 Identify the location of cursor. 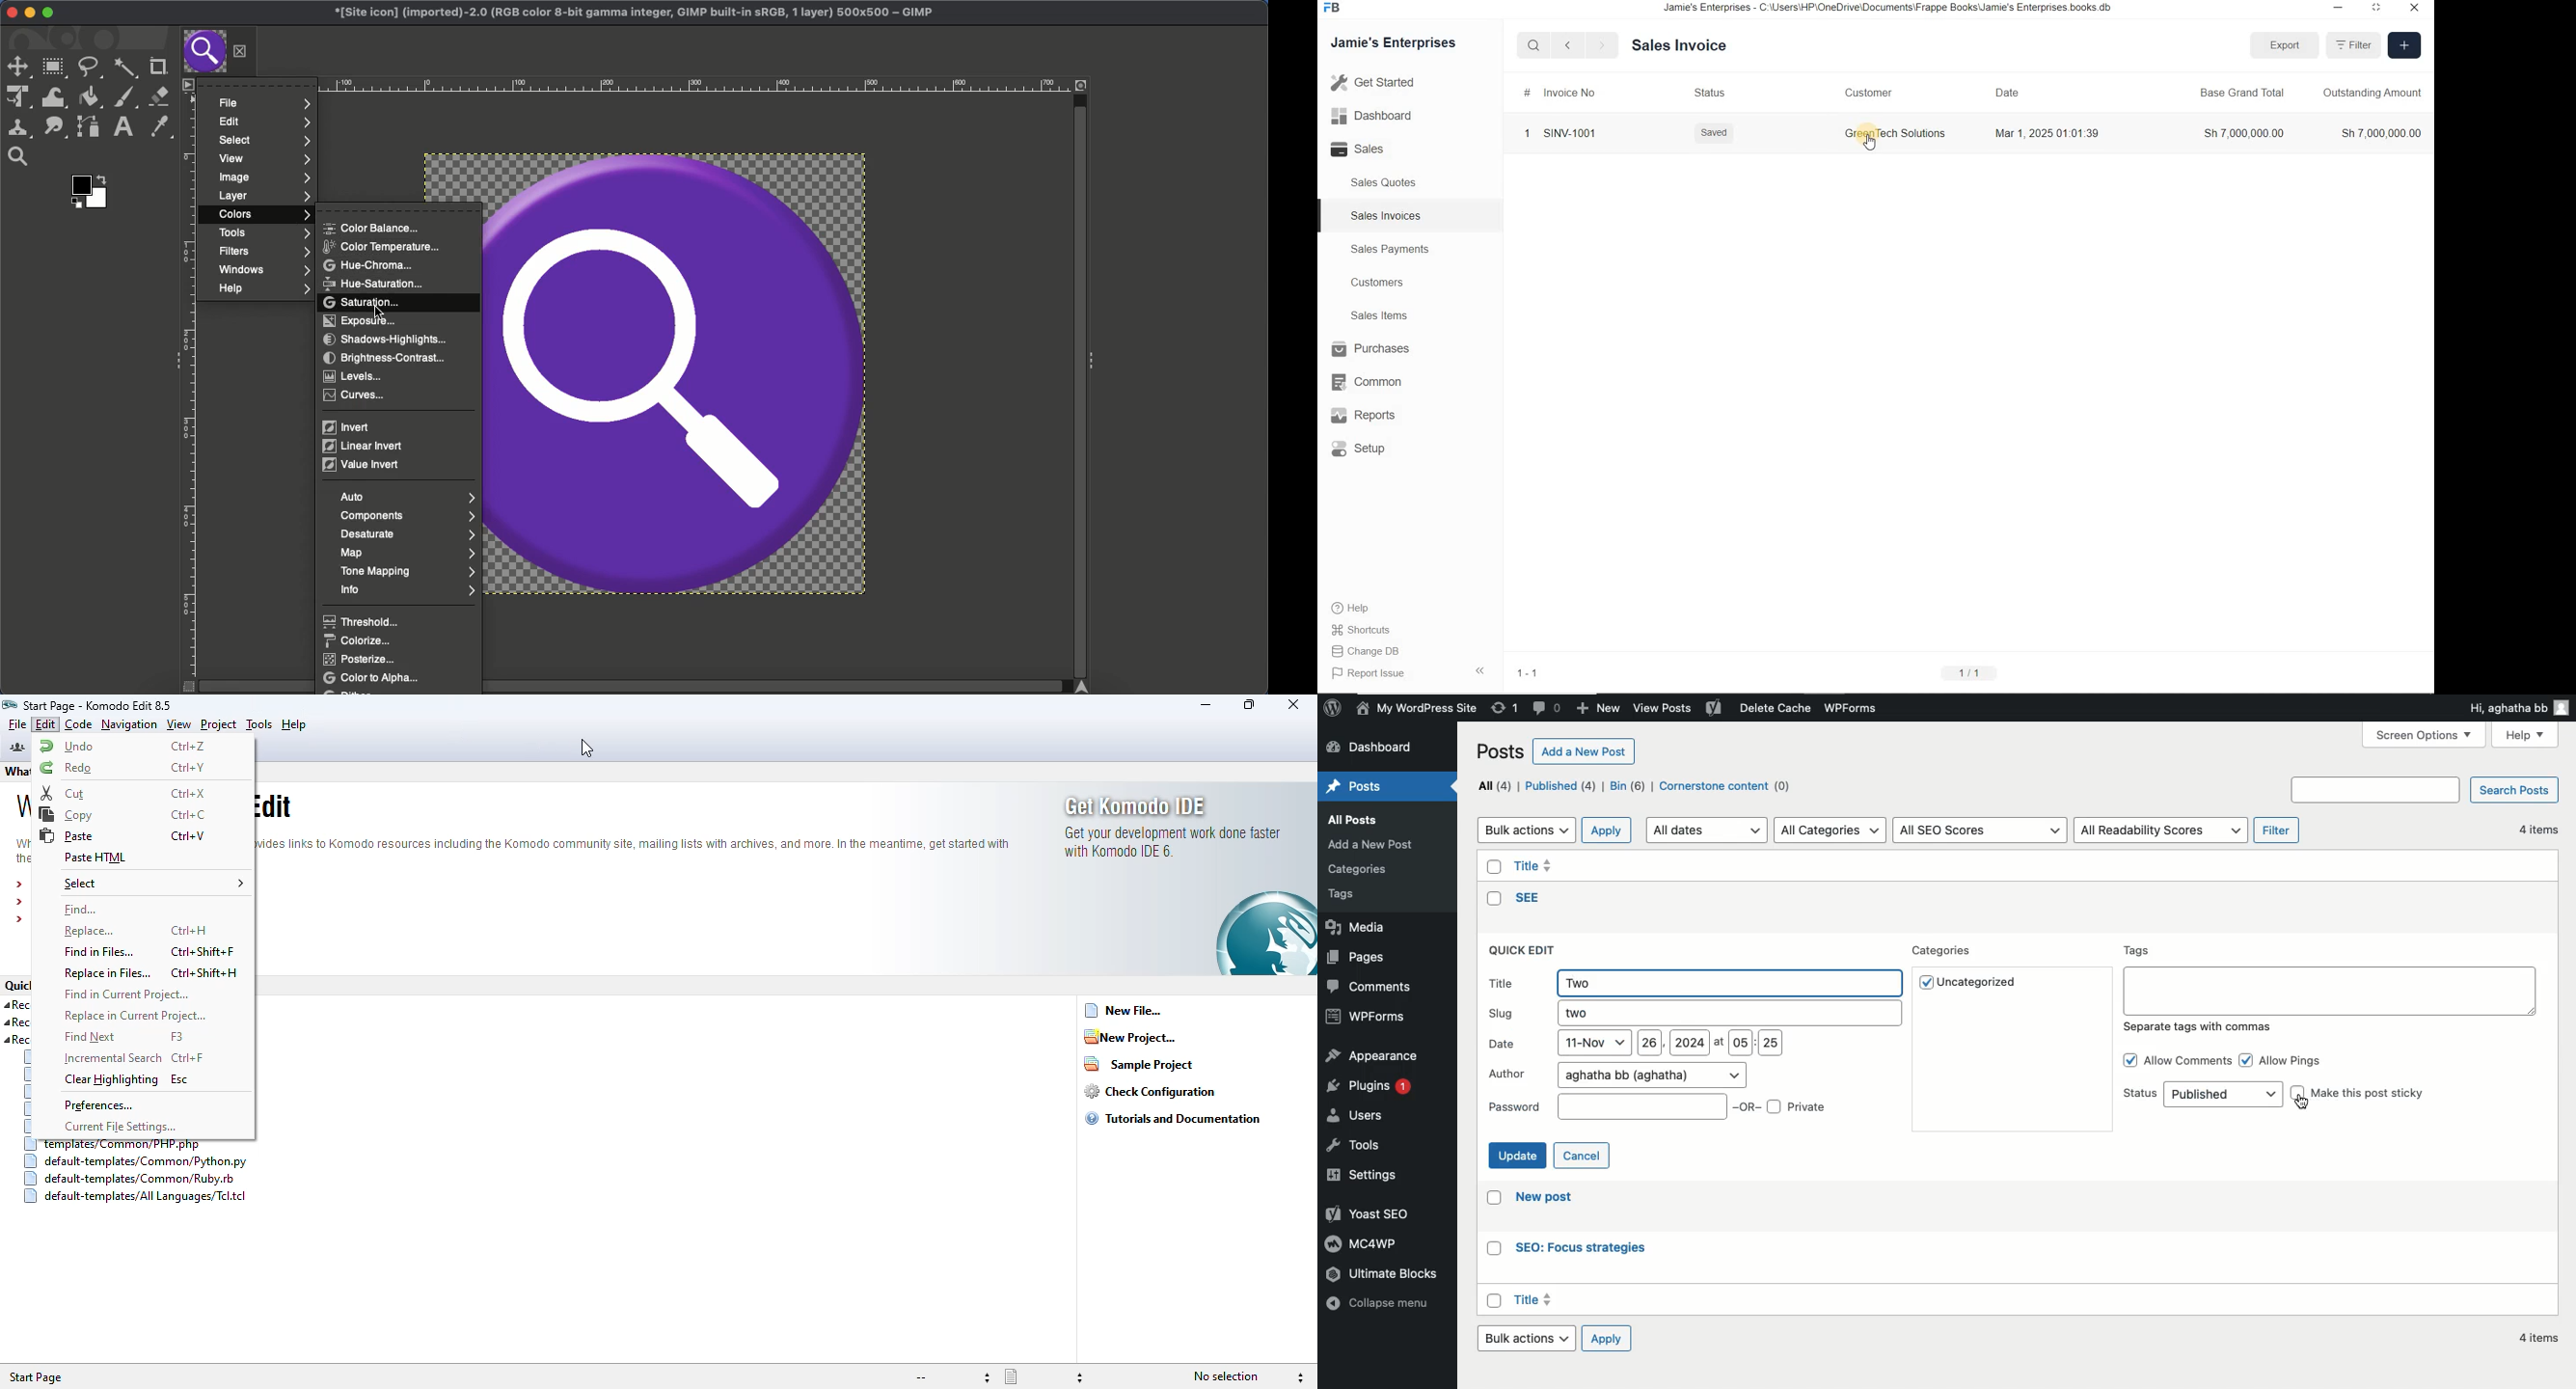
(1872, 144).